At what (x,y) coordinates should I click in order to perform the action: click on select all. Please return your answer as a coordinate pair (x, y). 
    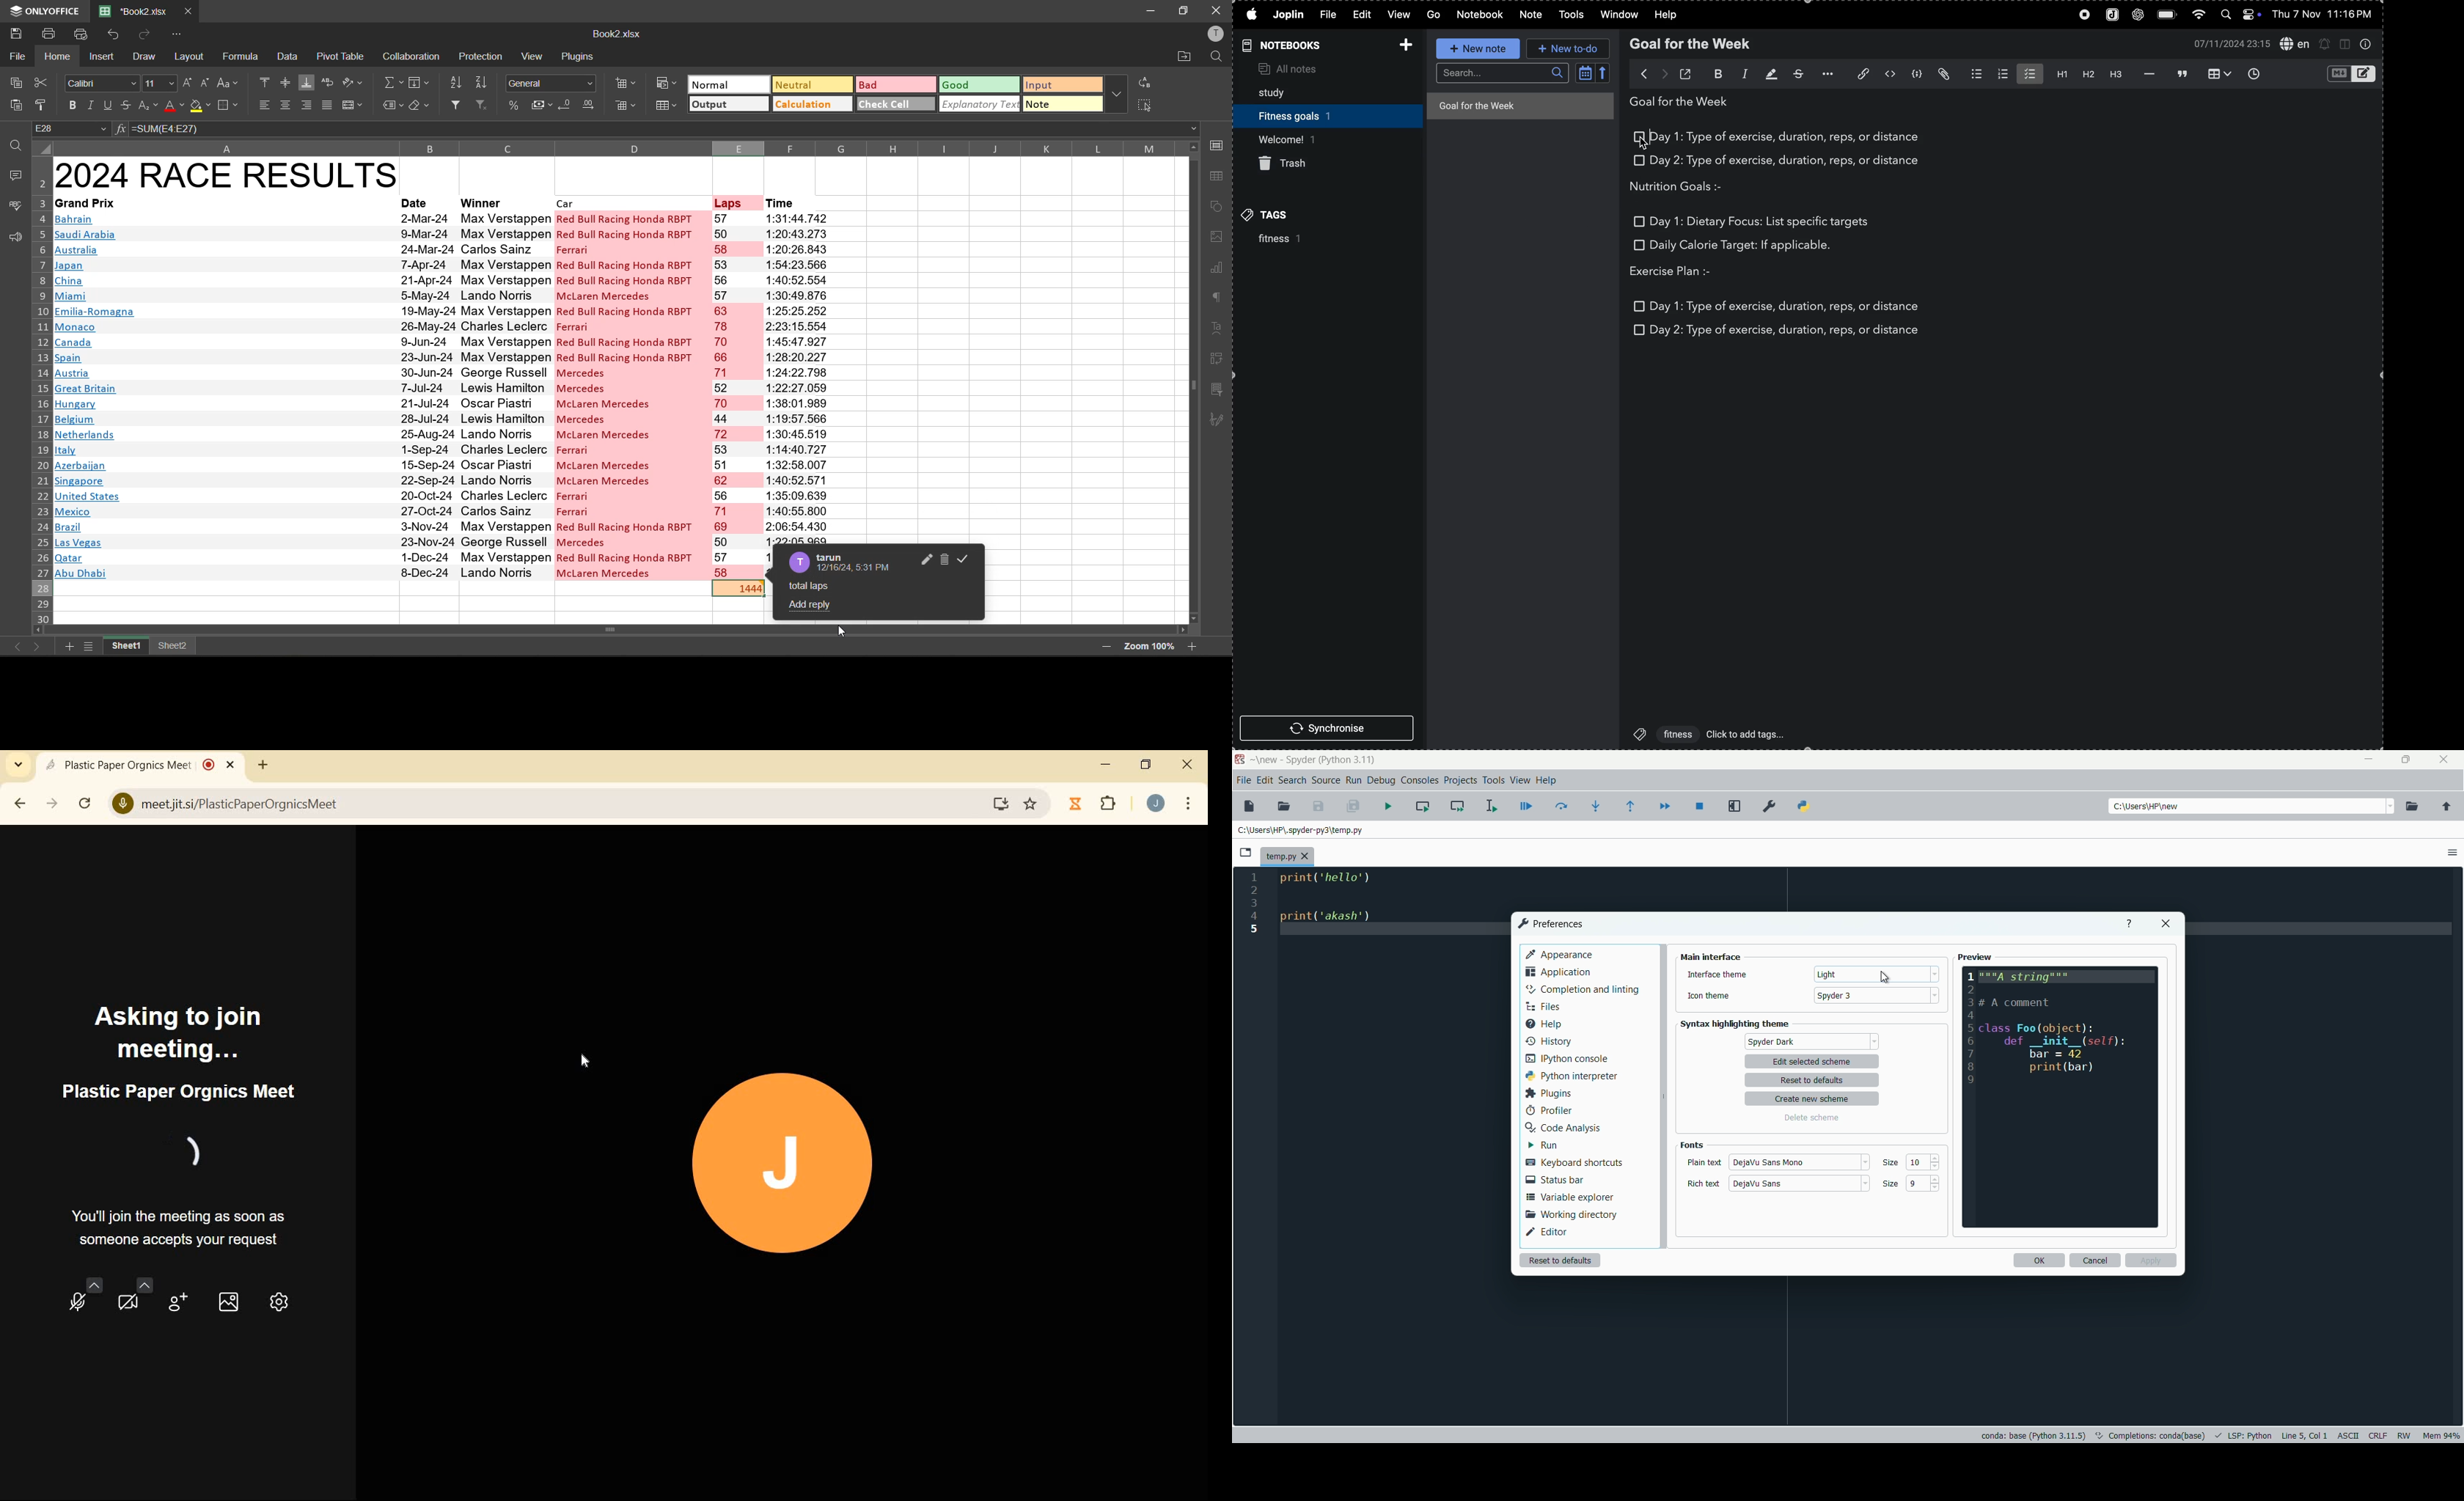
    Looking at the image, I should click on (1150, 105).